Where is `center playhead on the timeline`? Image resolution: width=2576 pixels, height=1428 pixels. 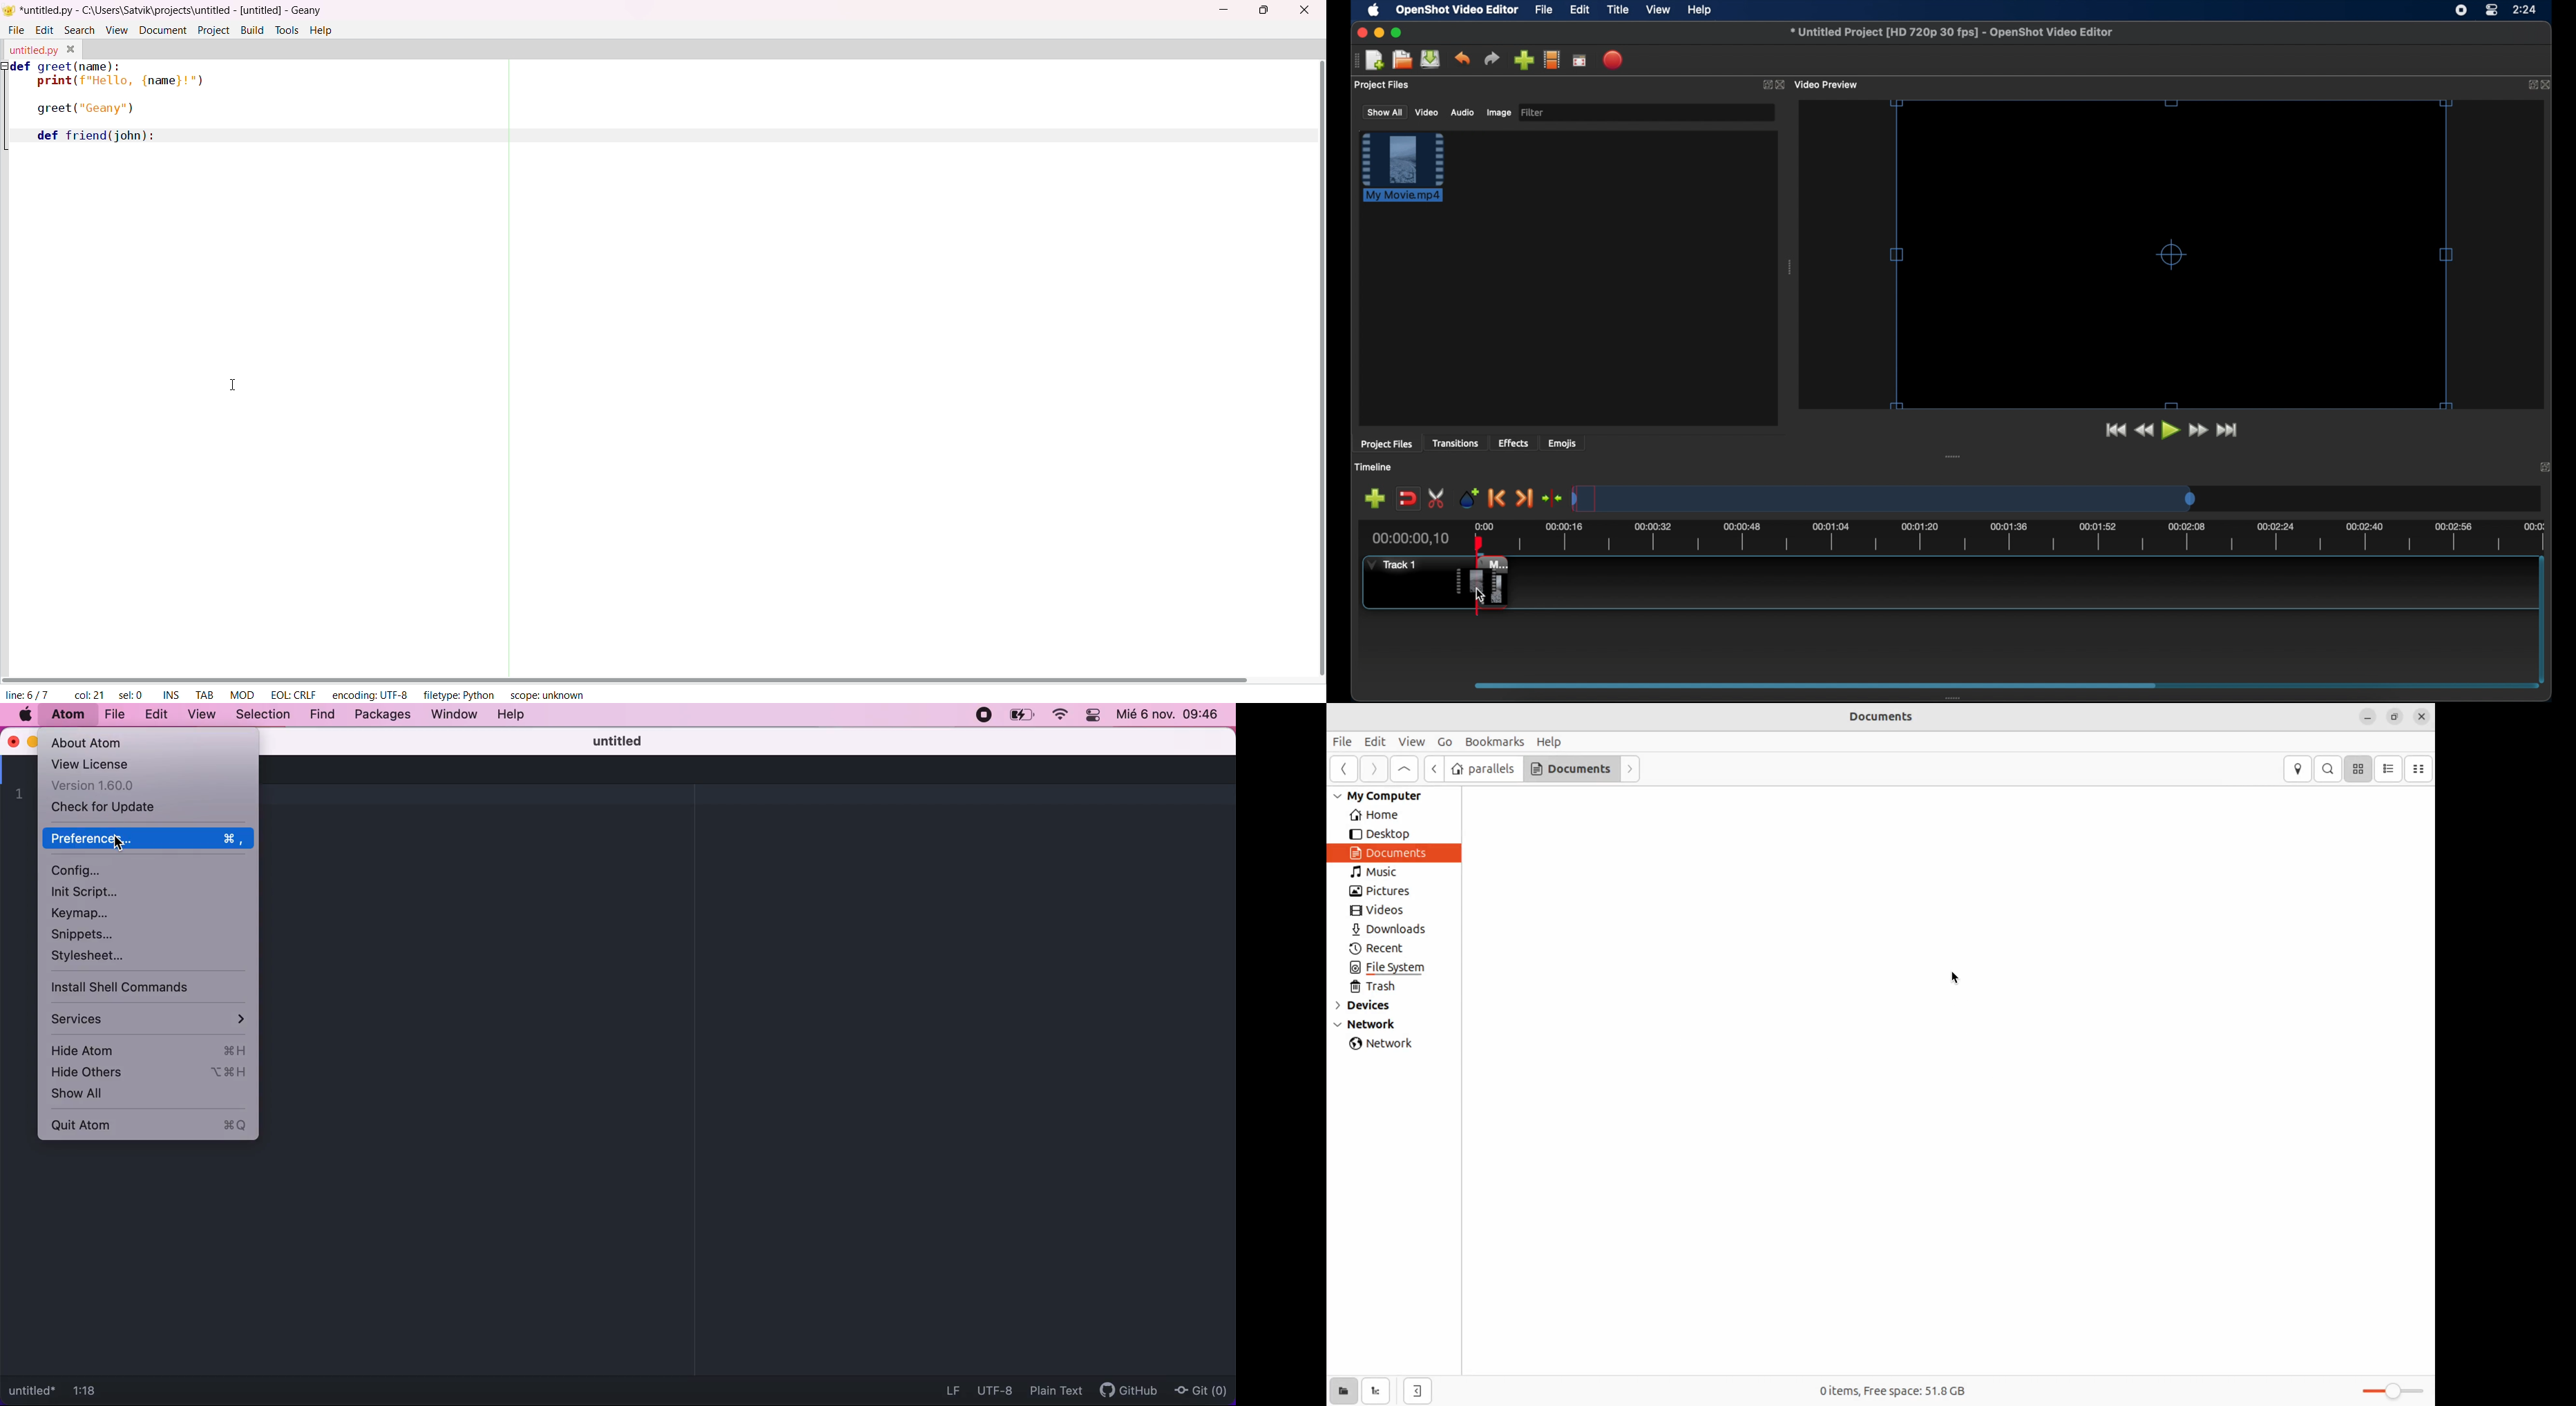
center playhead on the timeline is located at coordinates (1553, 498).